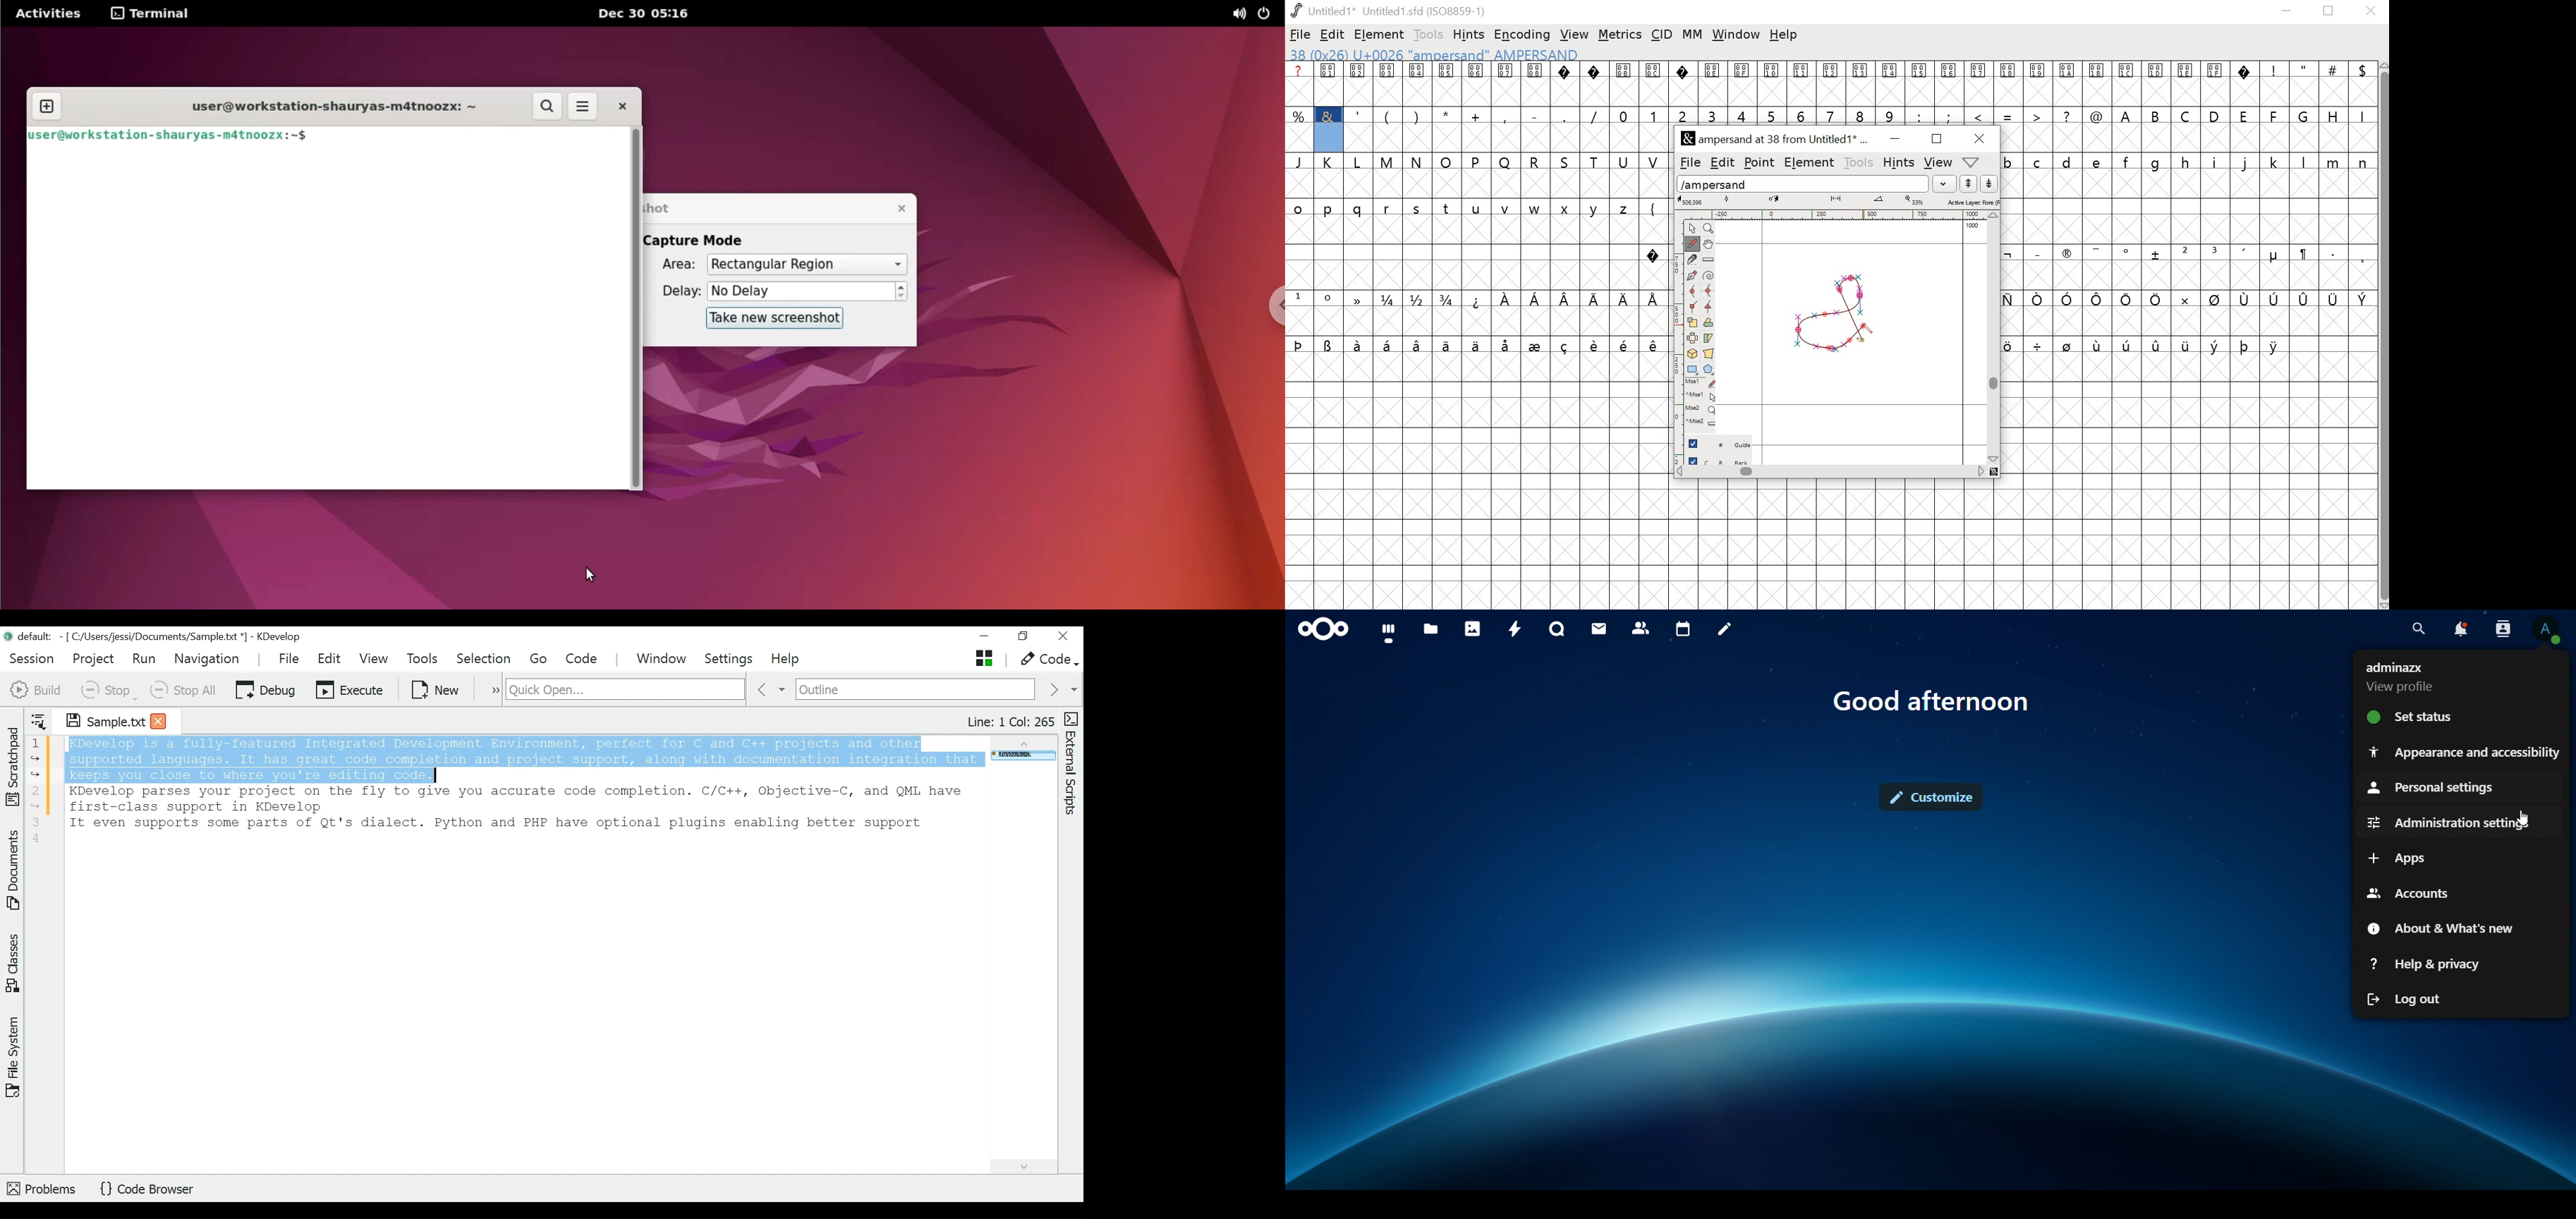 The height and width of the screenshot is (1232, 2576). I want to click on vertical ruler, so click(1673, 339).